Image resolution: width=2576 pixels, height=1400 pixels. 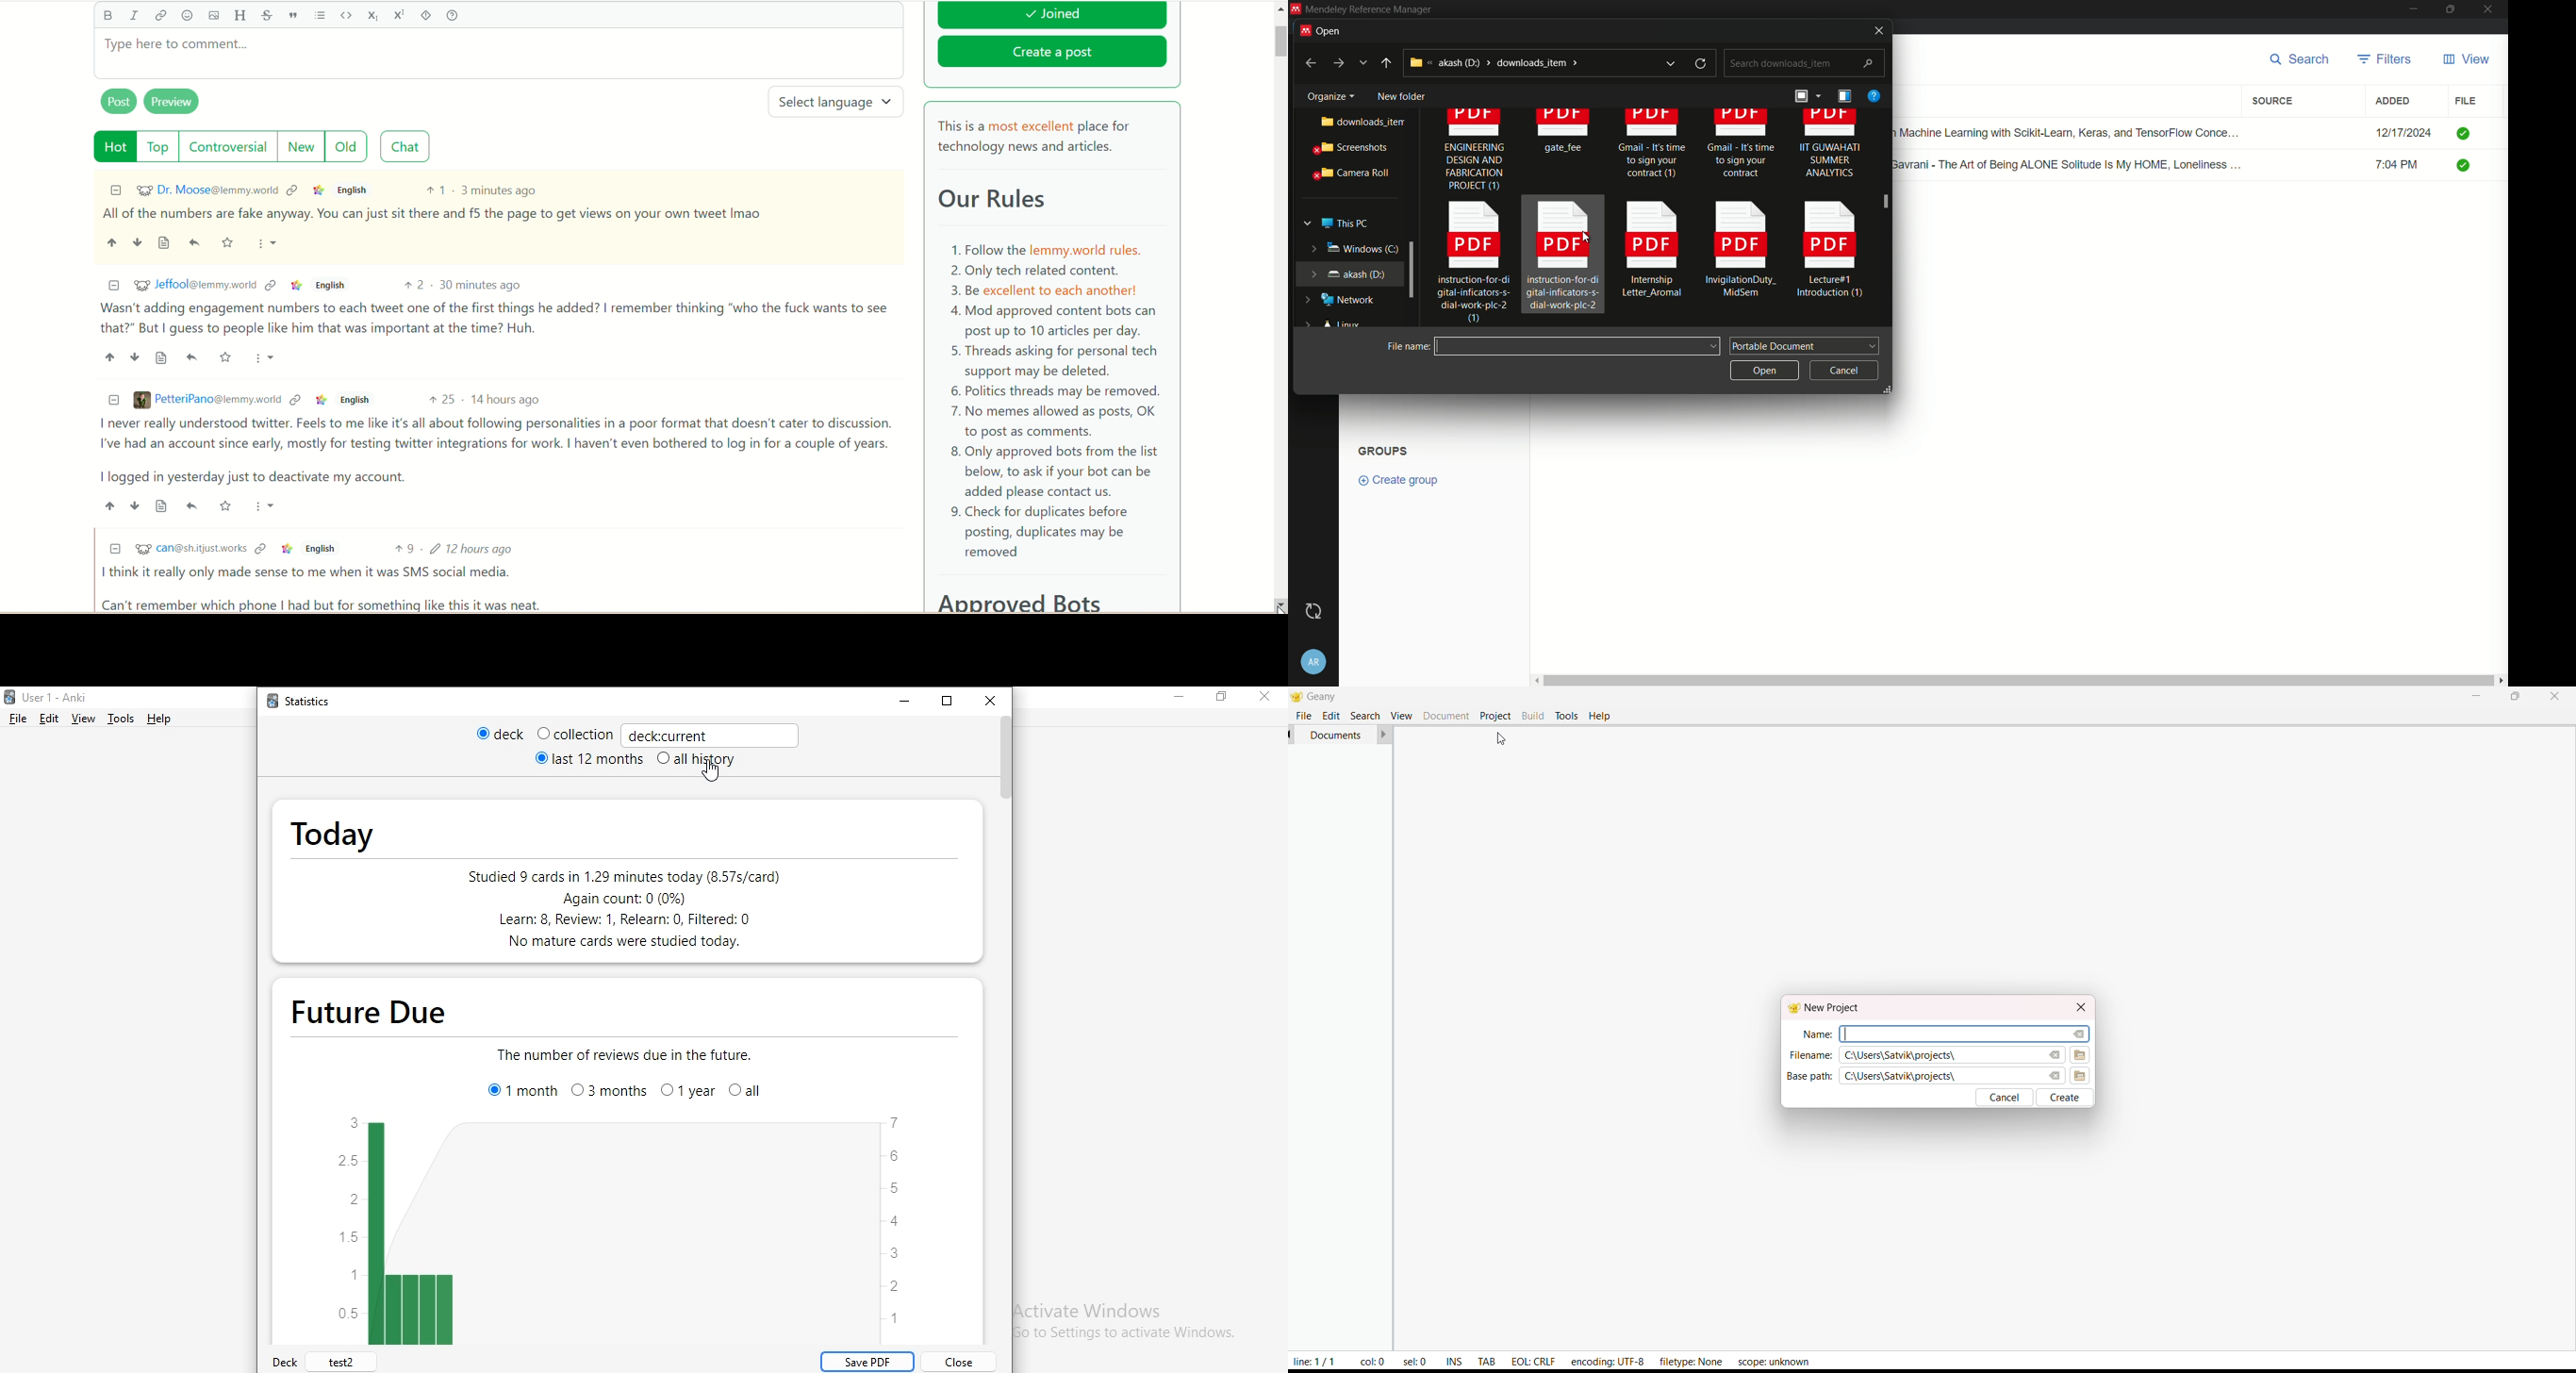 What do you see at coordinates (47, 718) in the screenshot?
I see `edit` at bounding box center [47, 718].